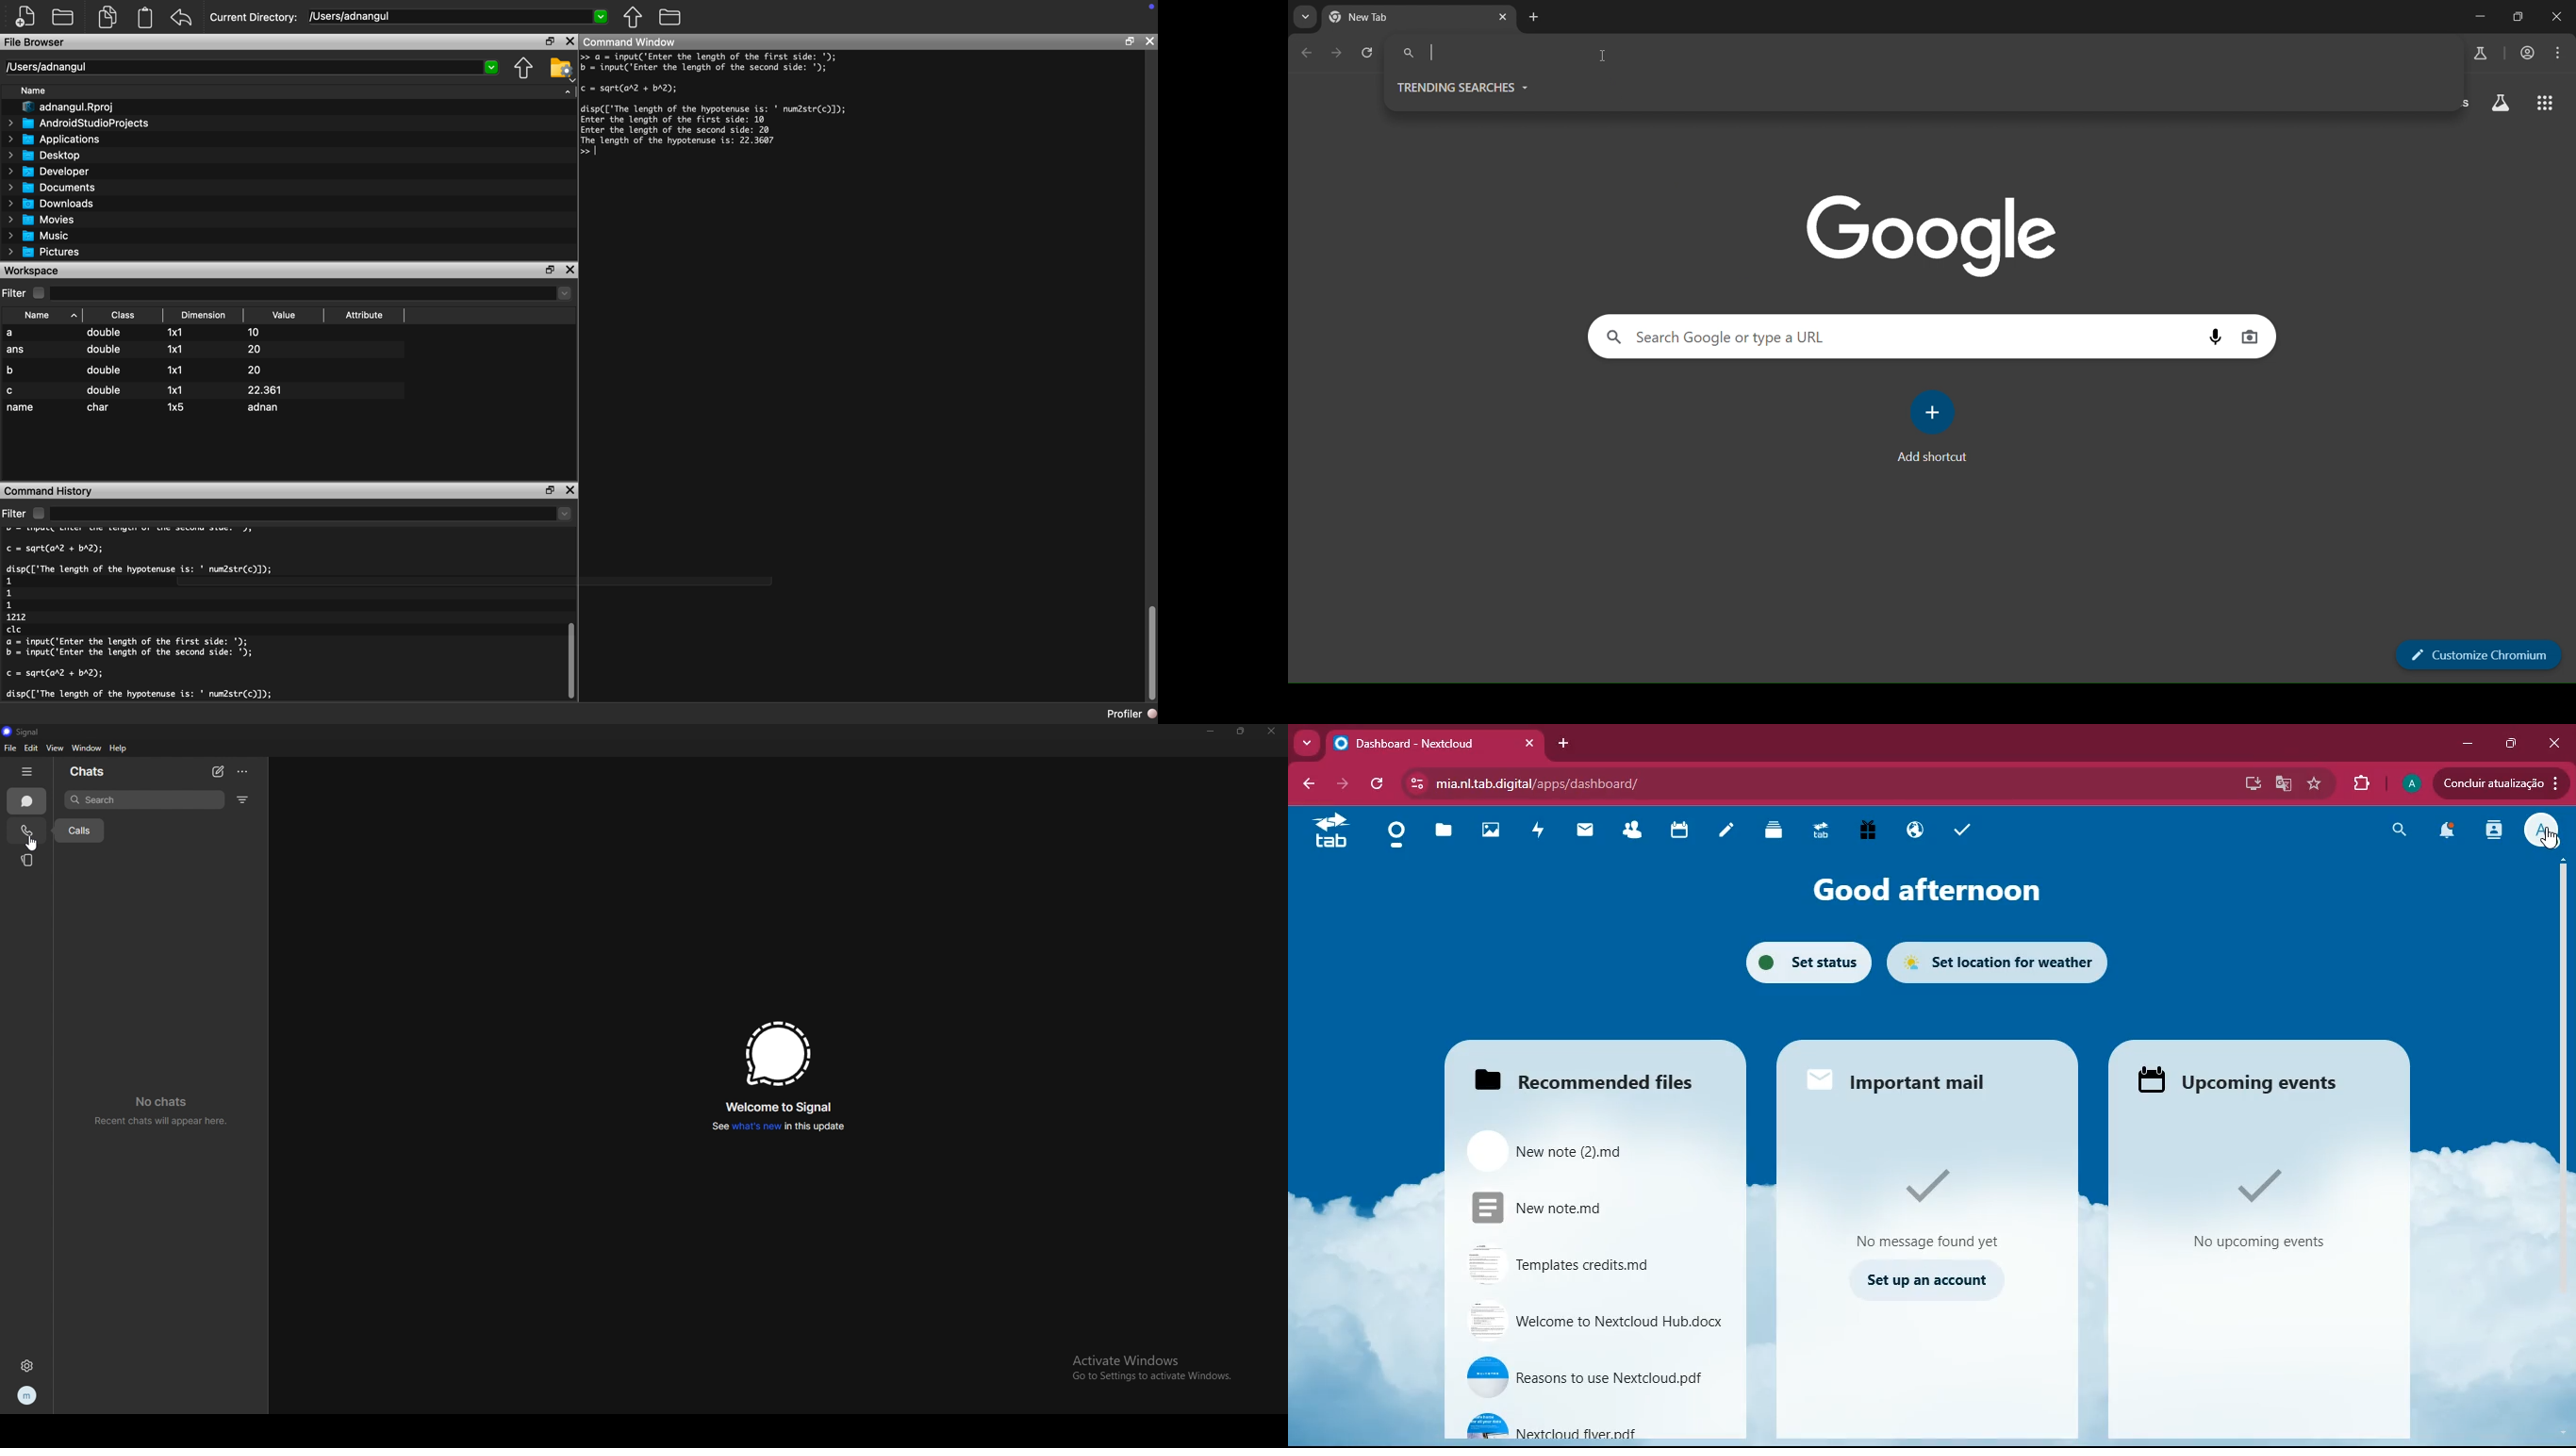  I want to click on undo, so click(182, 18).